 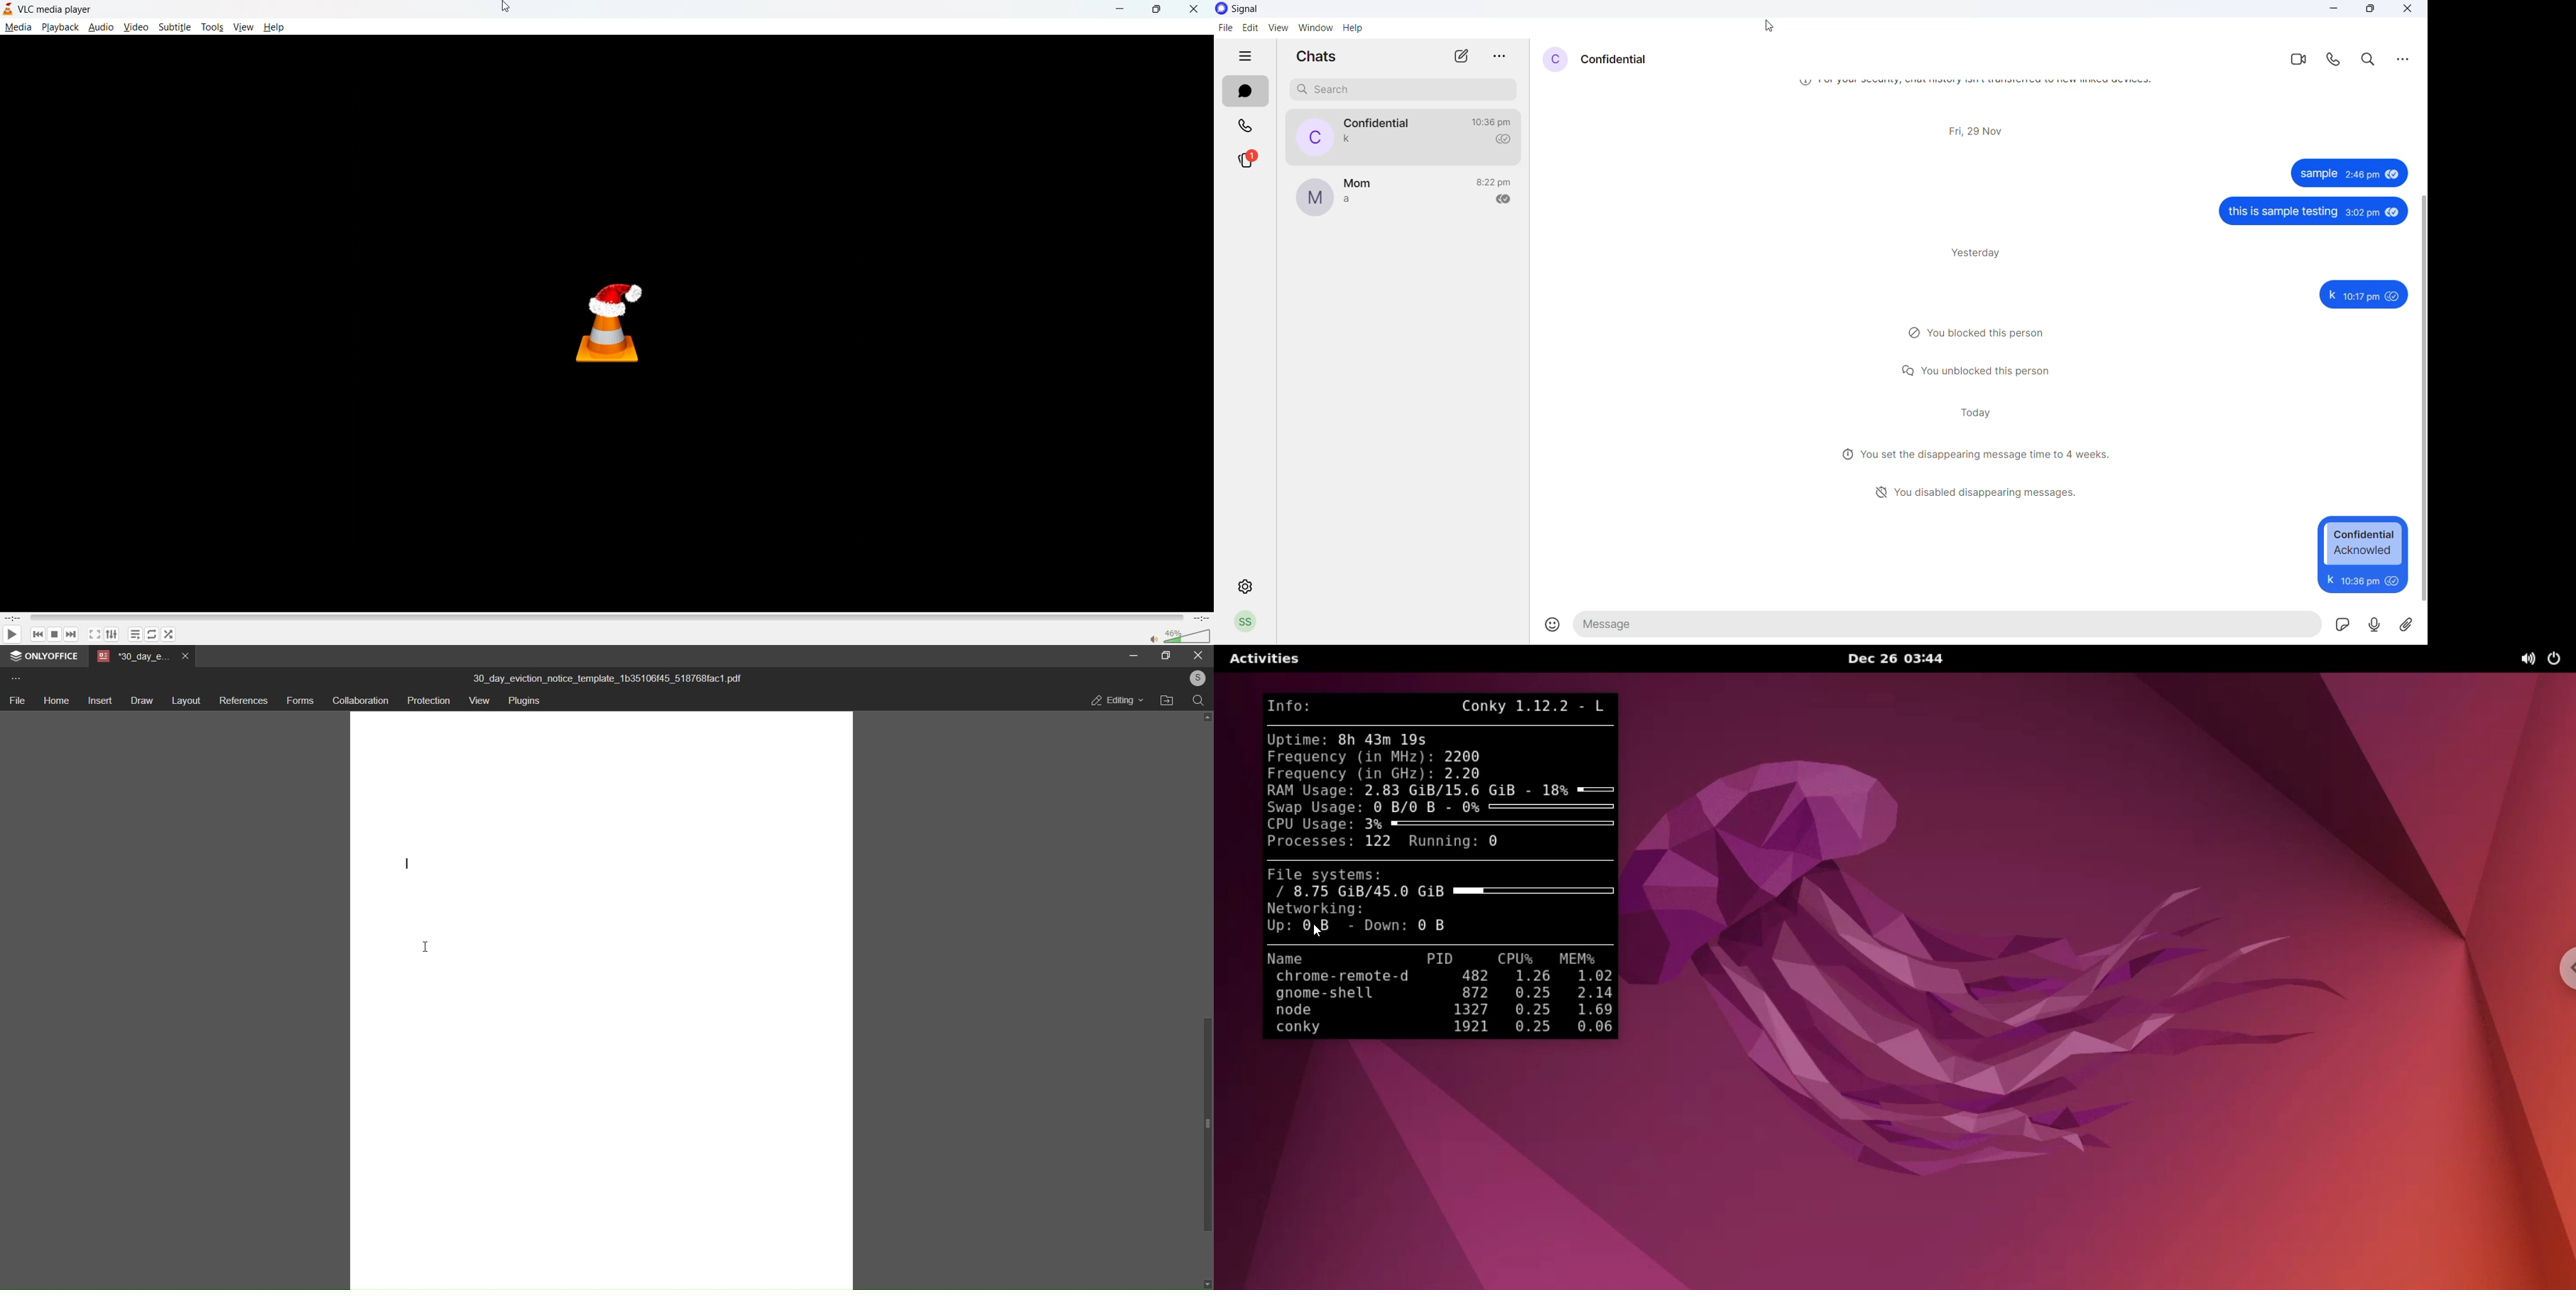 I want to click on total track time, so click(x=1200, y=618).